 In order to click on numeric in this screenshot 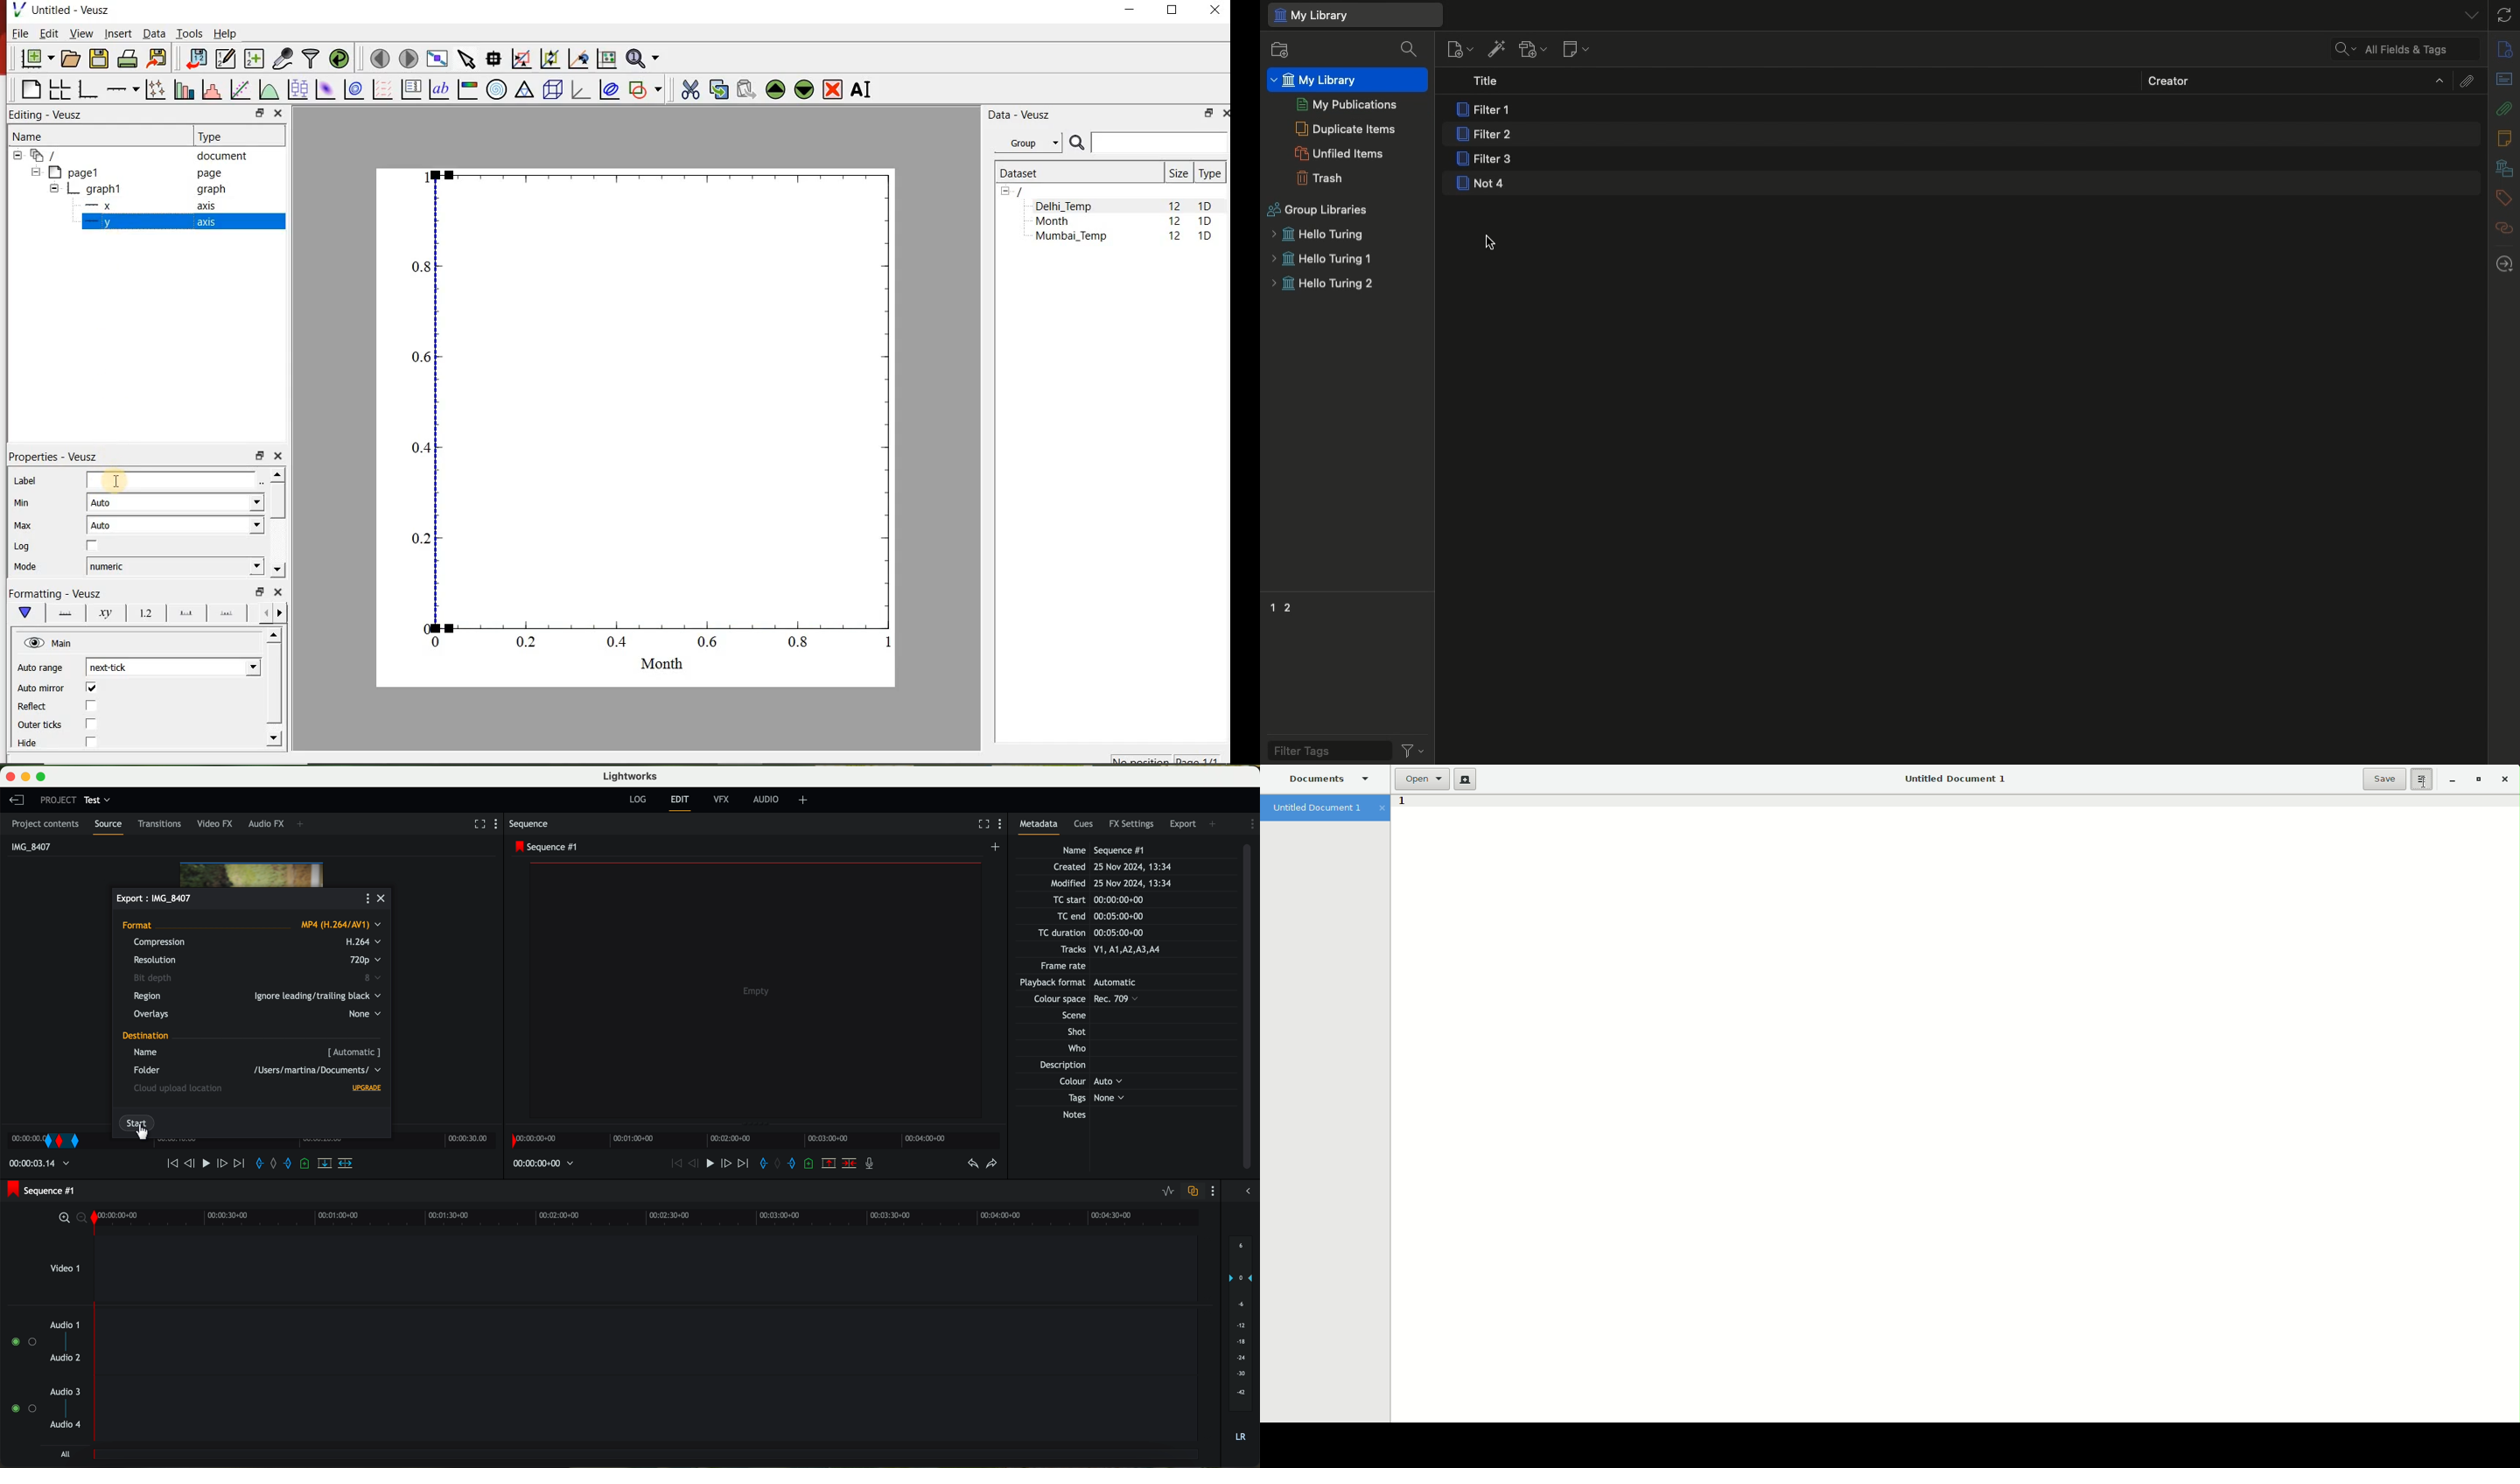, I will do `click(175, 566)`.